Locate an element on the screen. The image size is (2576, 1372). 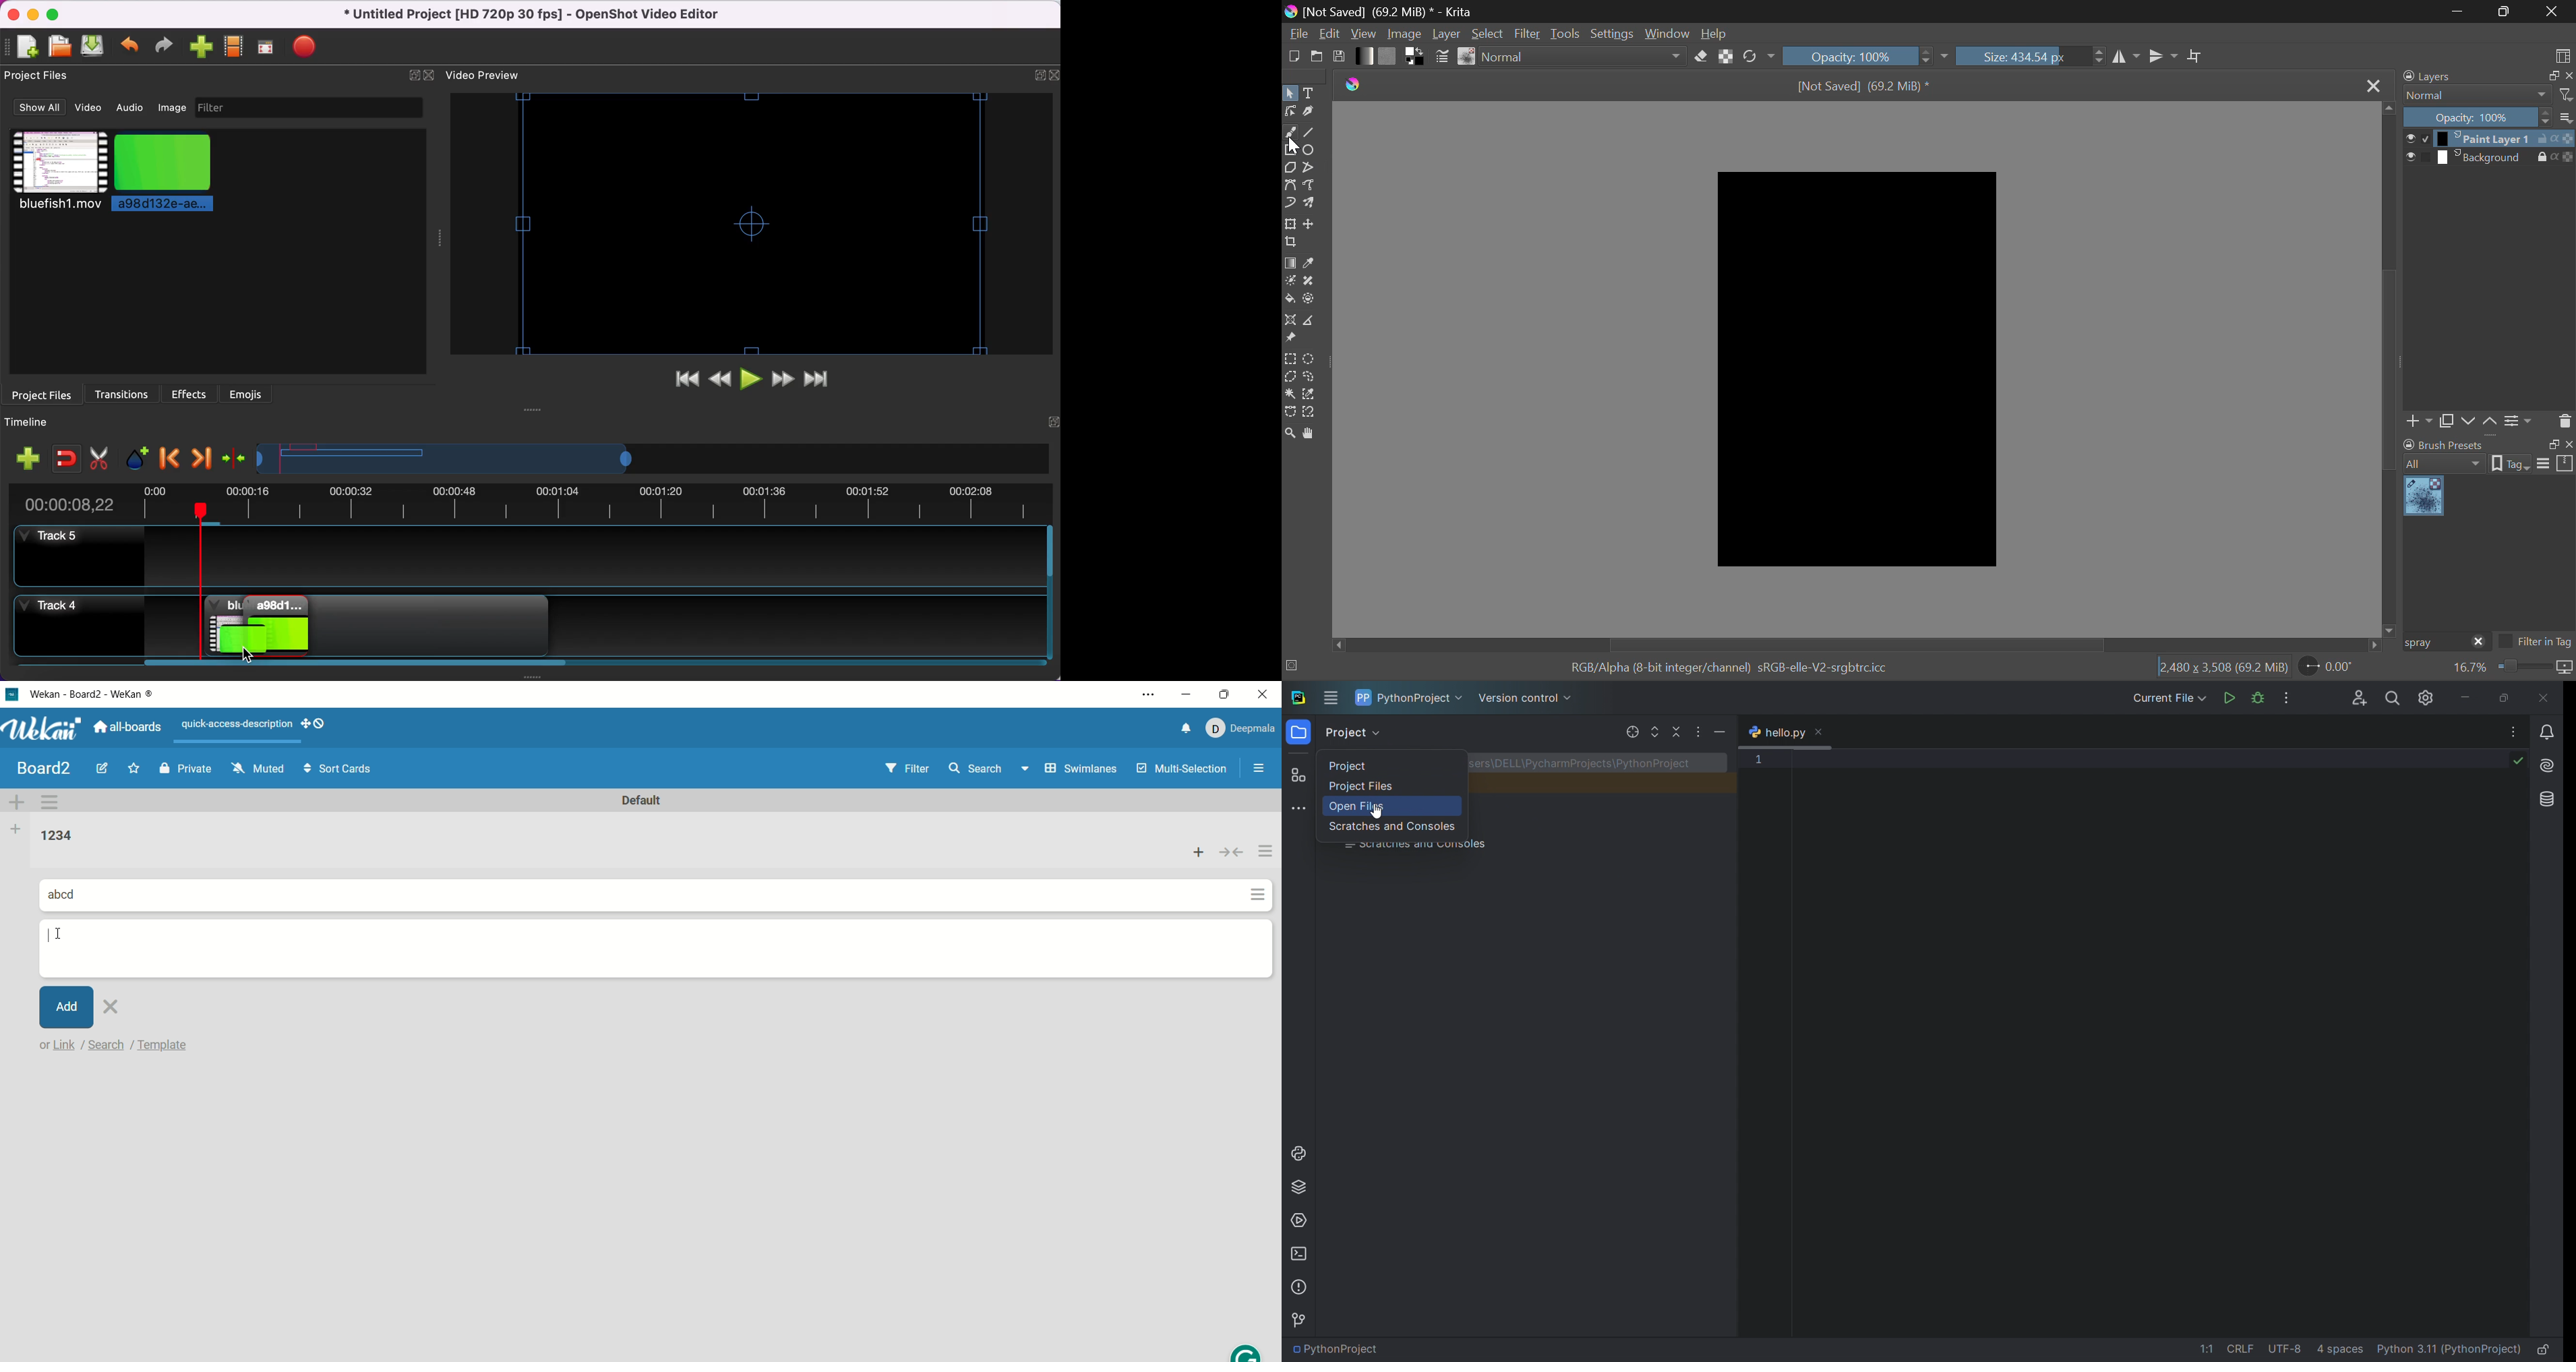
Multibrush is located at coordinates (1309, 202).